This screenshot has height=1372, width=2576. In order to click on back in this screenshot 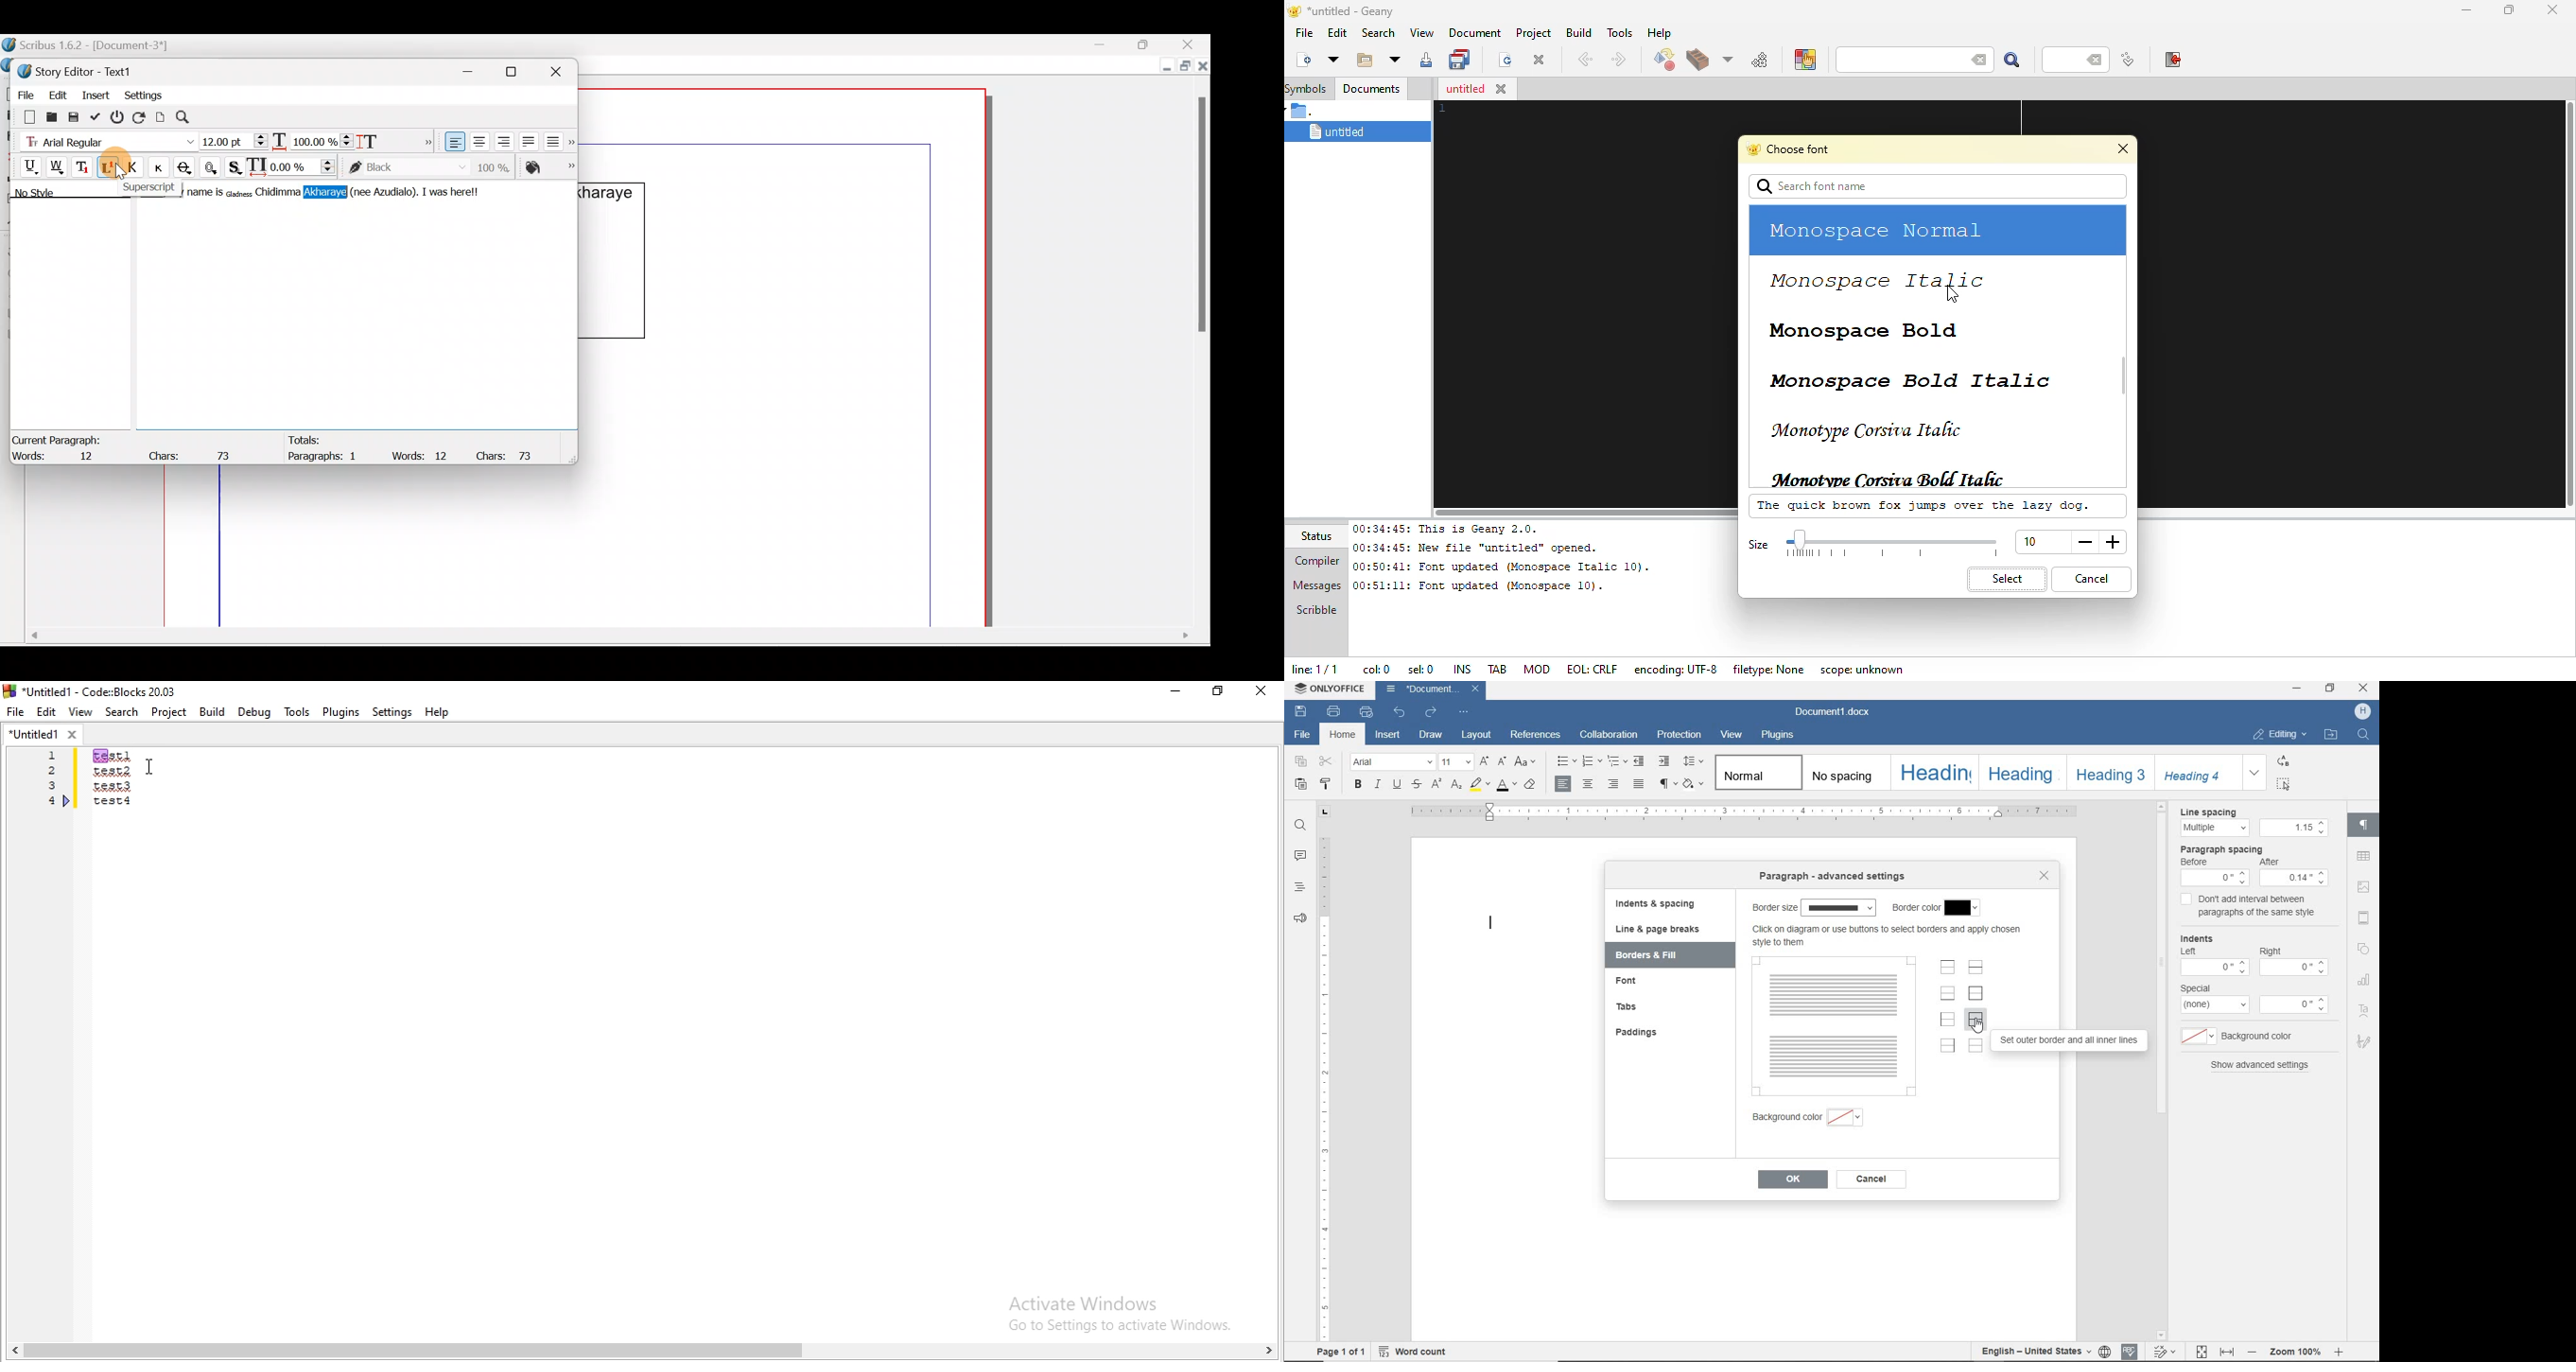, I will do `click(1584, 60)`.